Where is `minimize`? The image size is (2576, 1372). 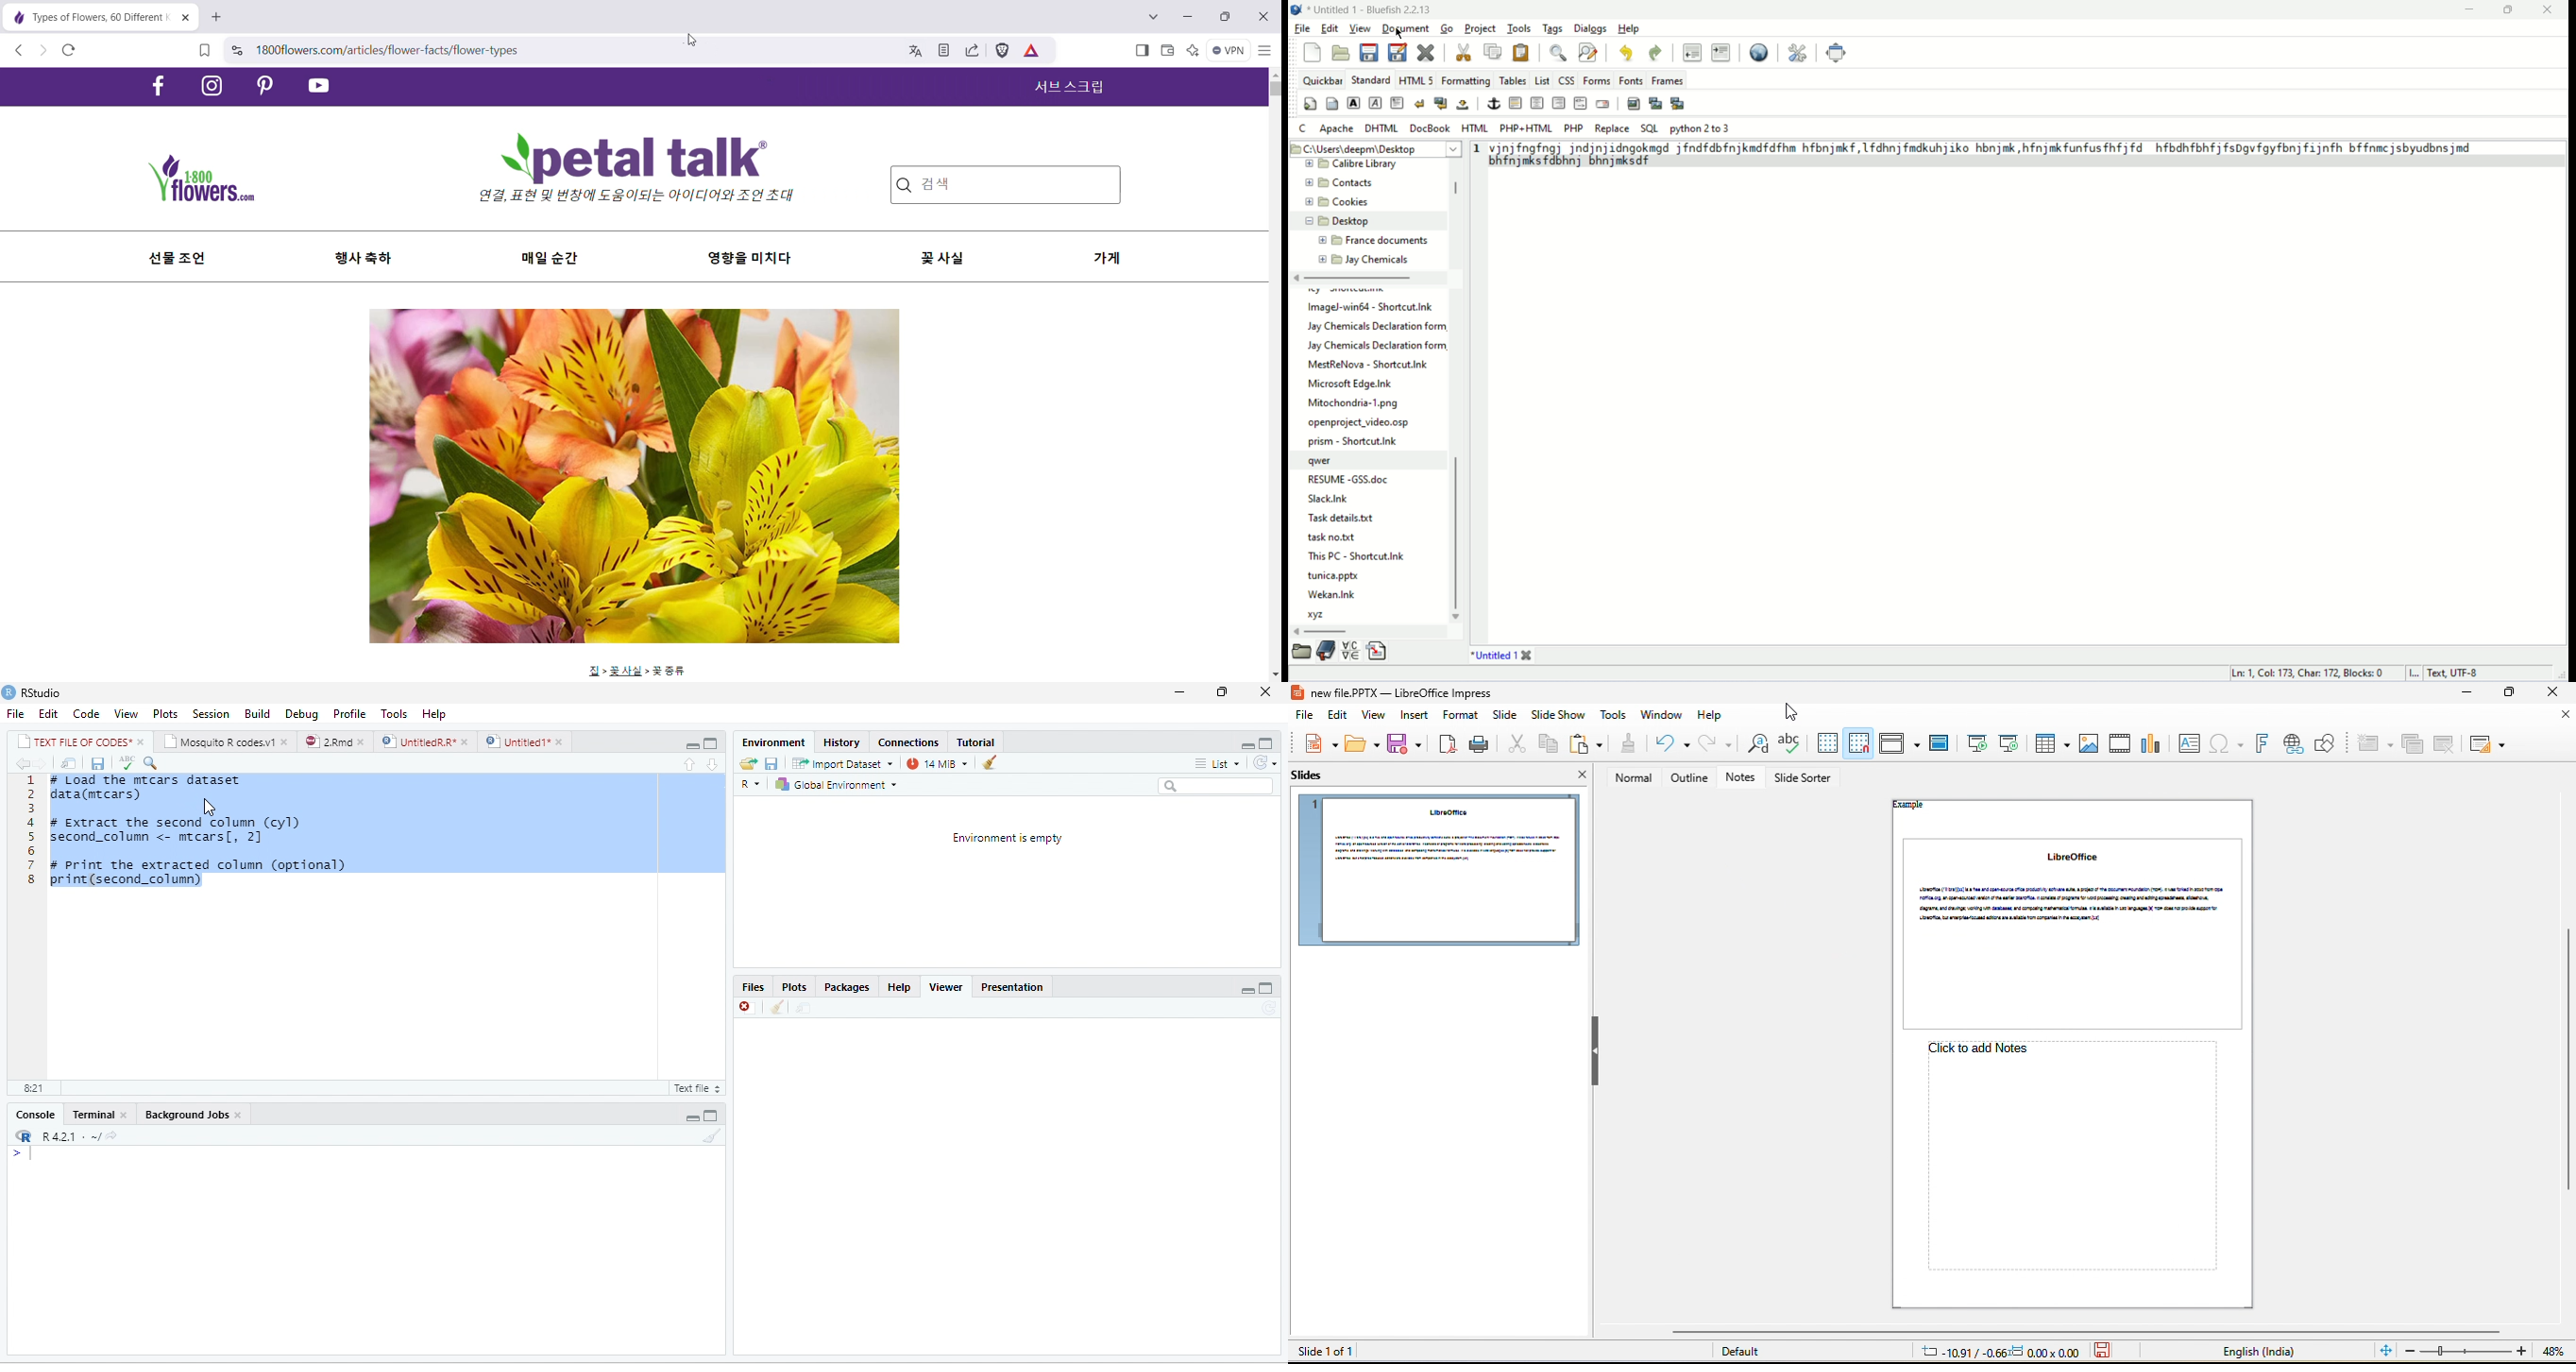 minimize is located at coordinates (1180, 694).